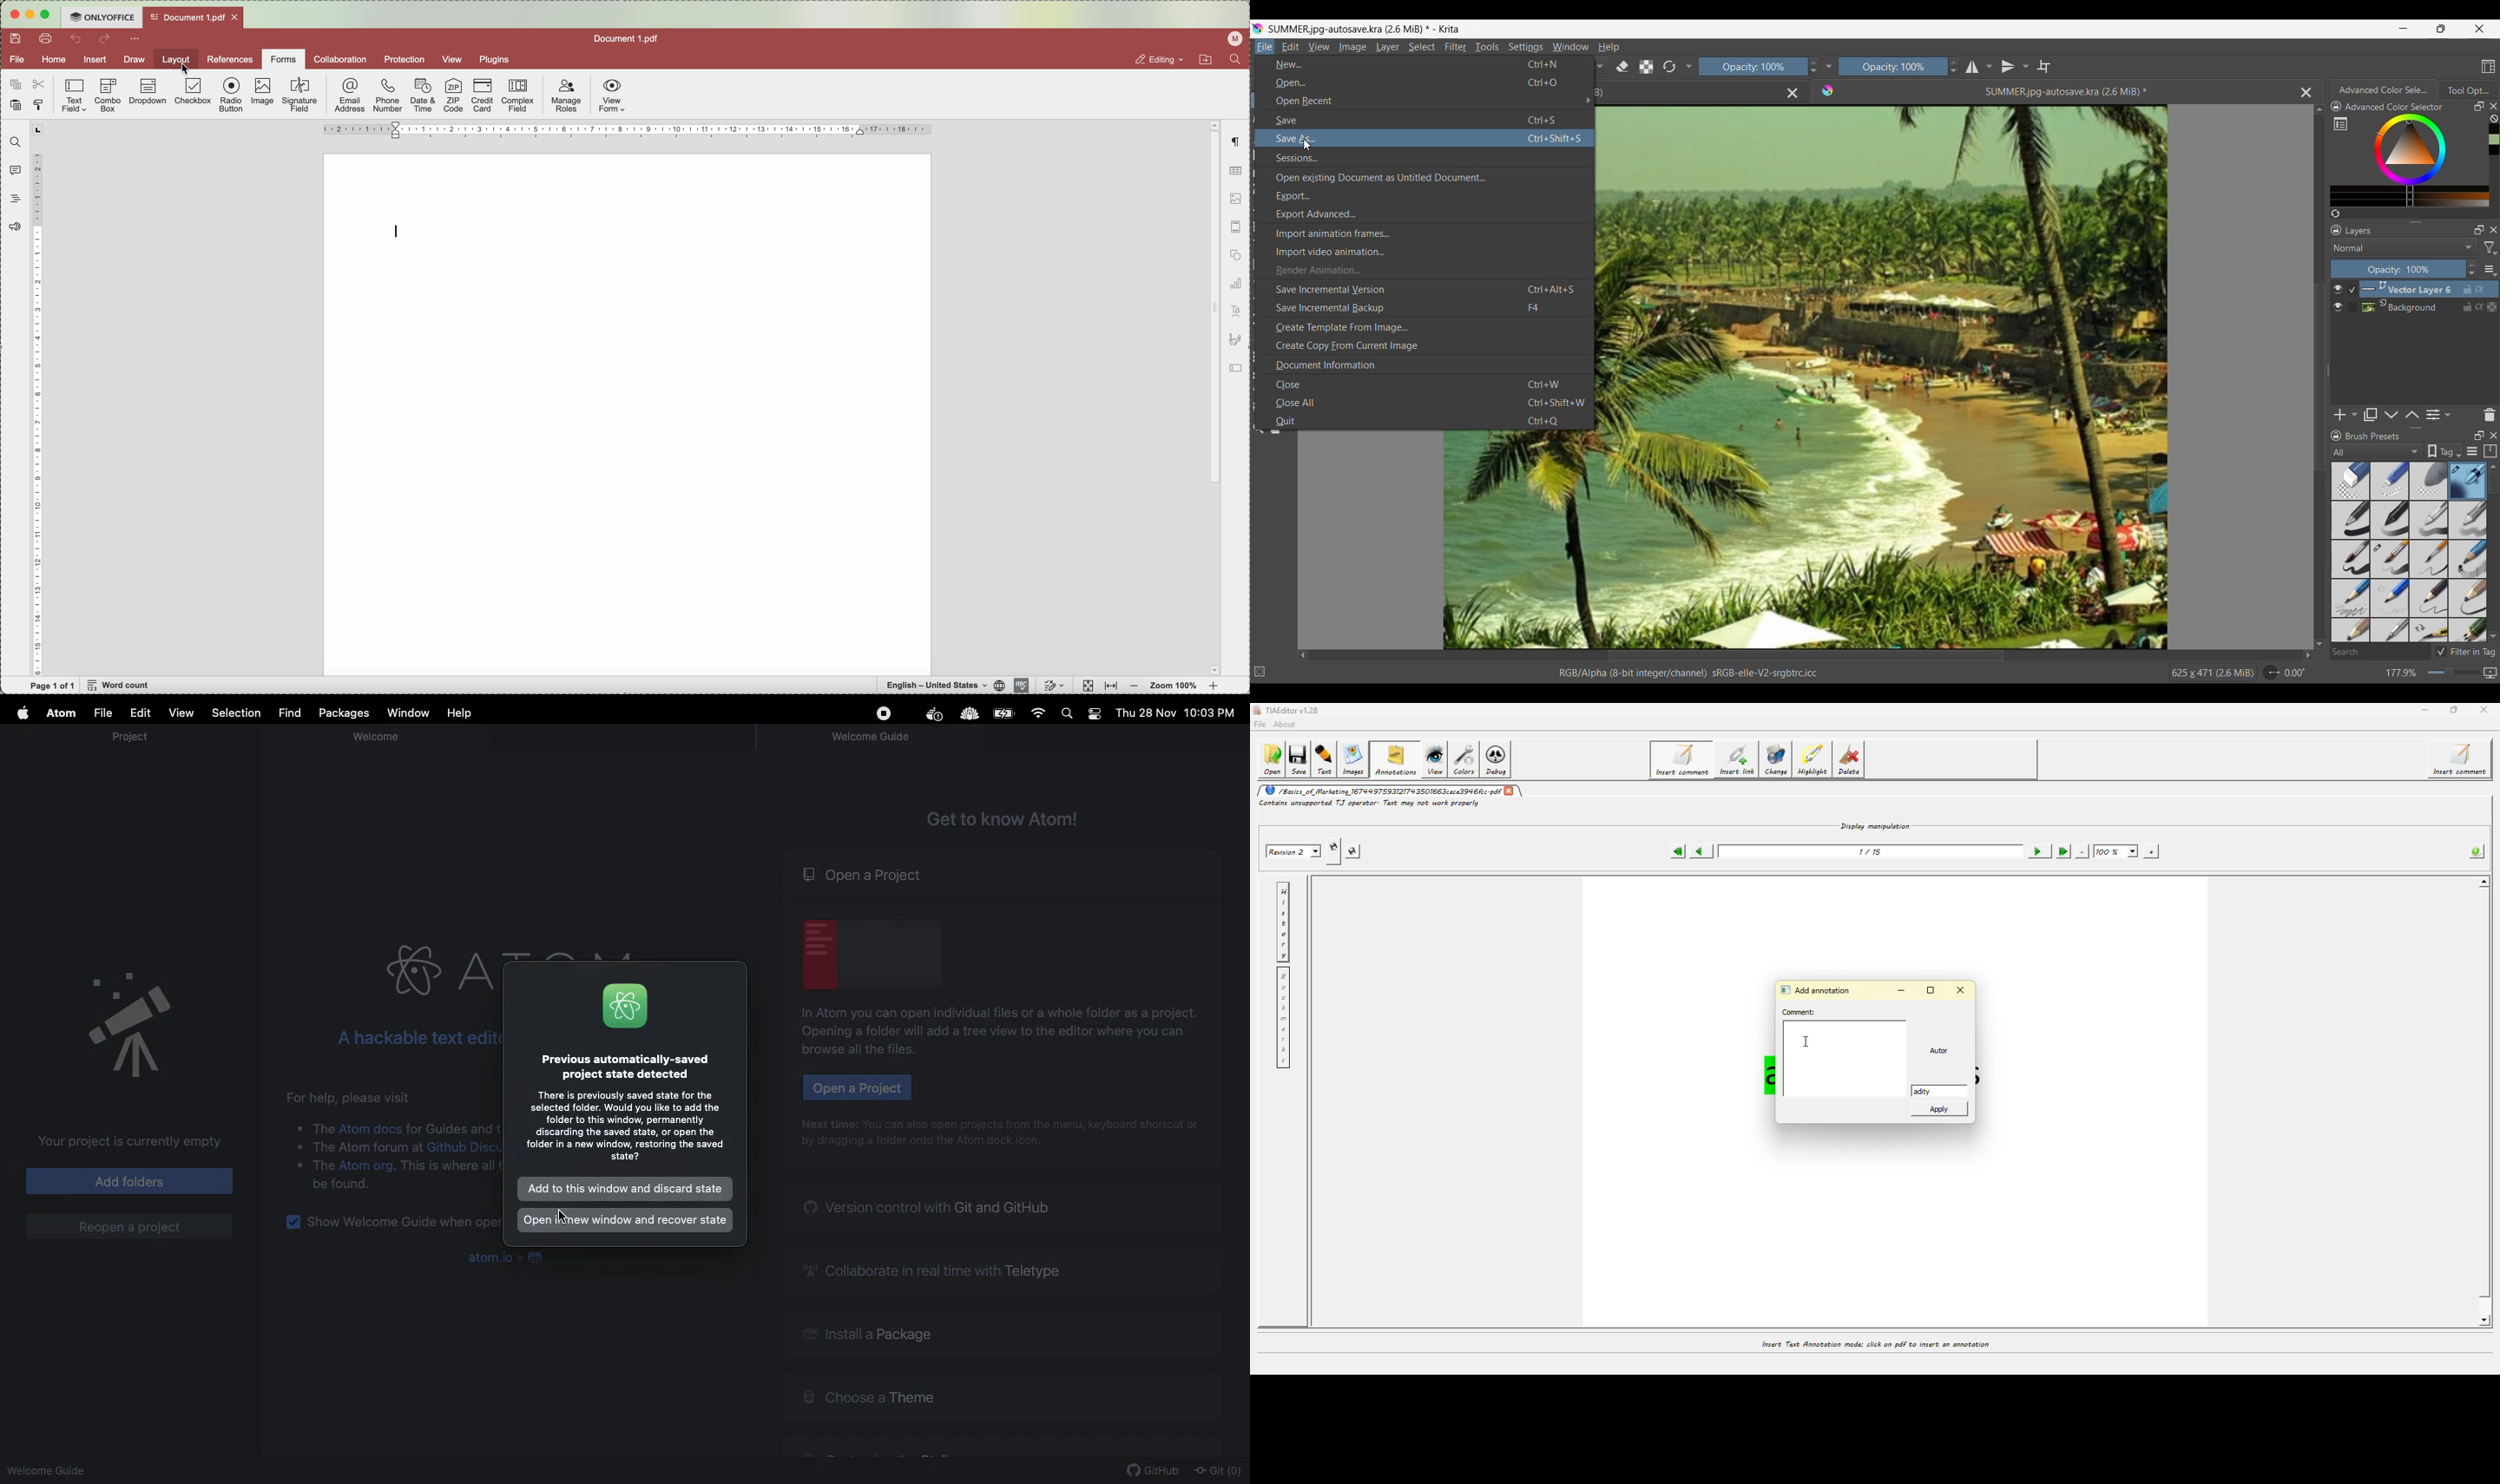 This screenshot has width=2520, height=1484. Describe the element at coordinates (2340, 124) in the screenshot. I see `Show full color setting in separate window` at that location.